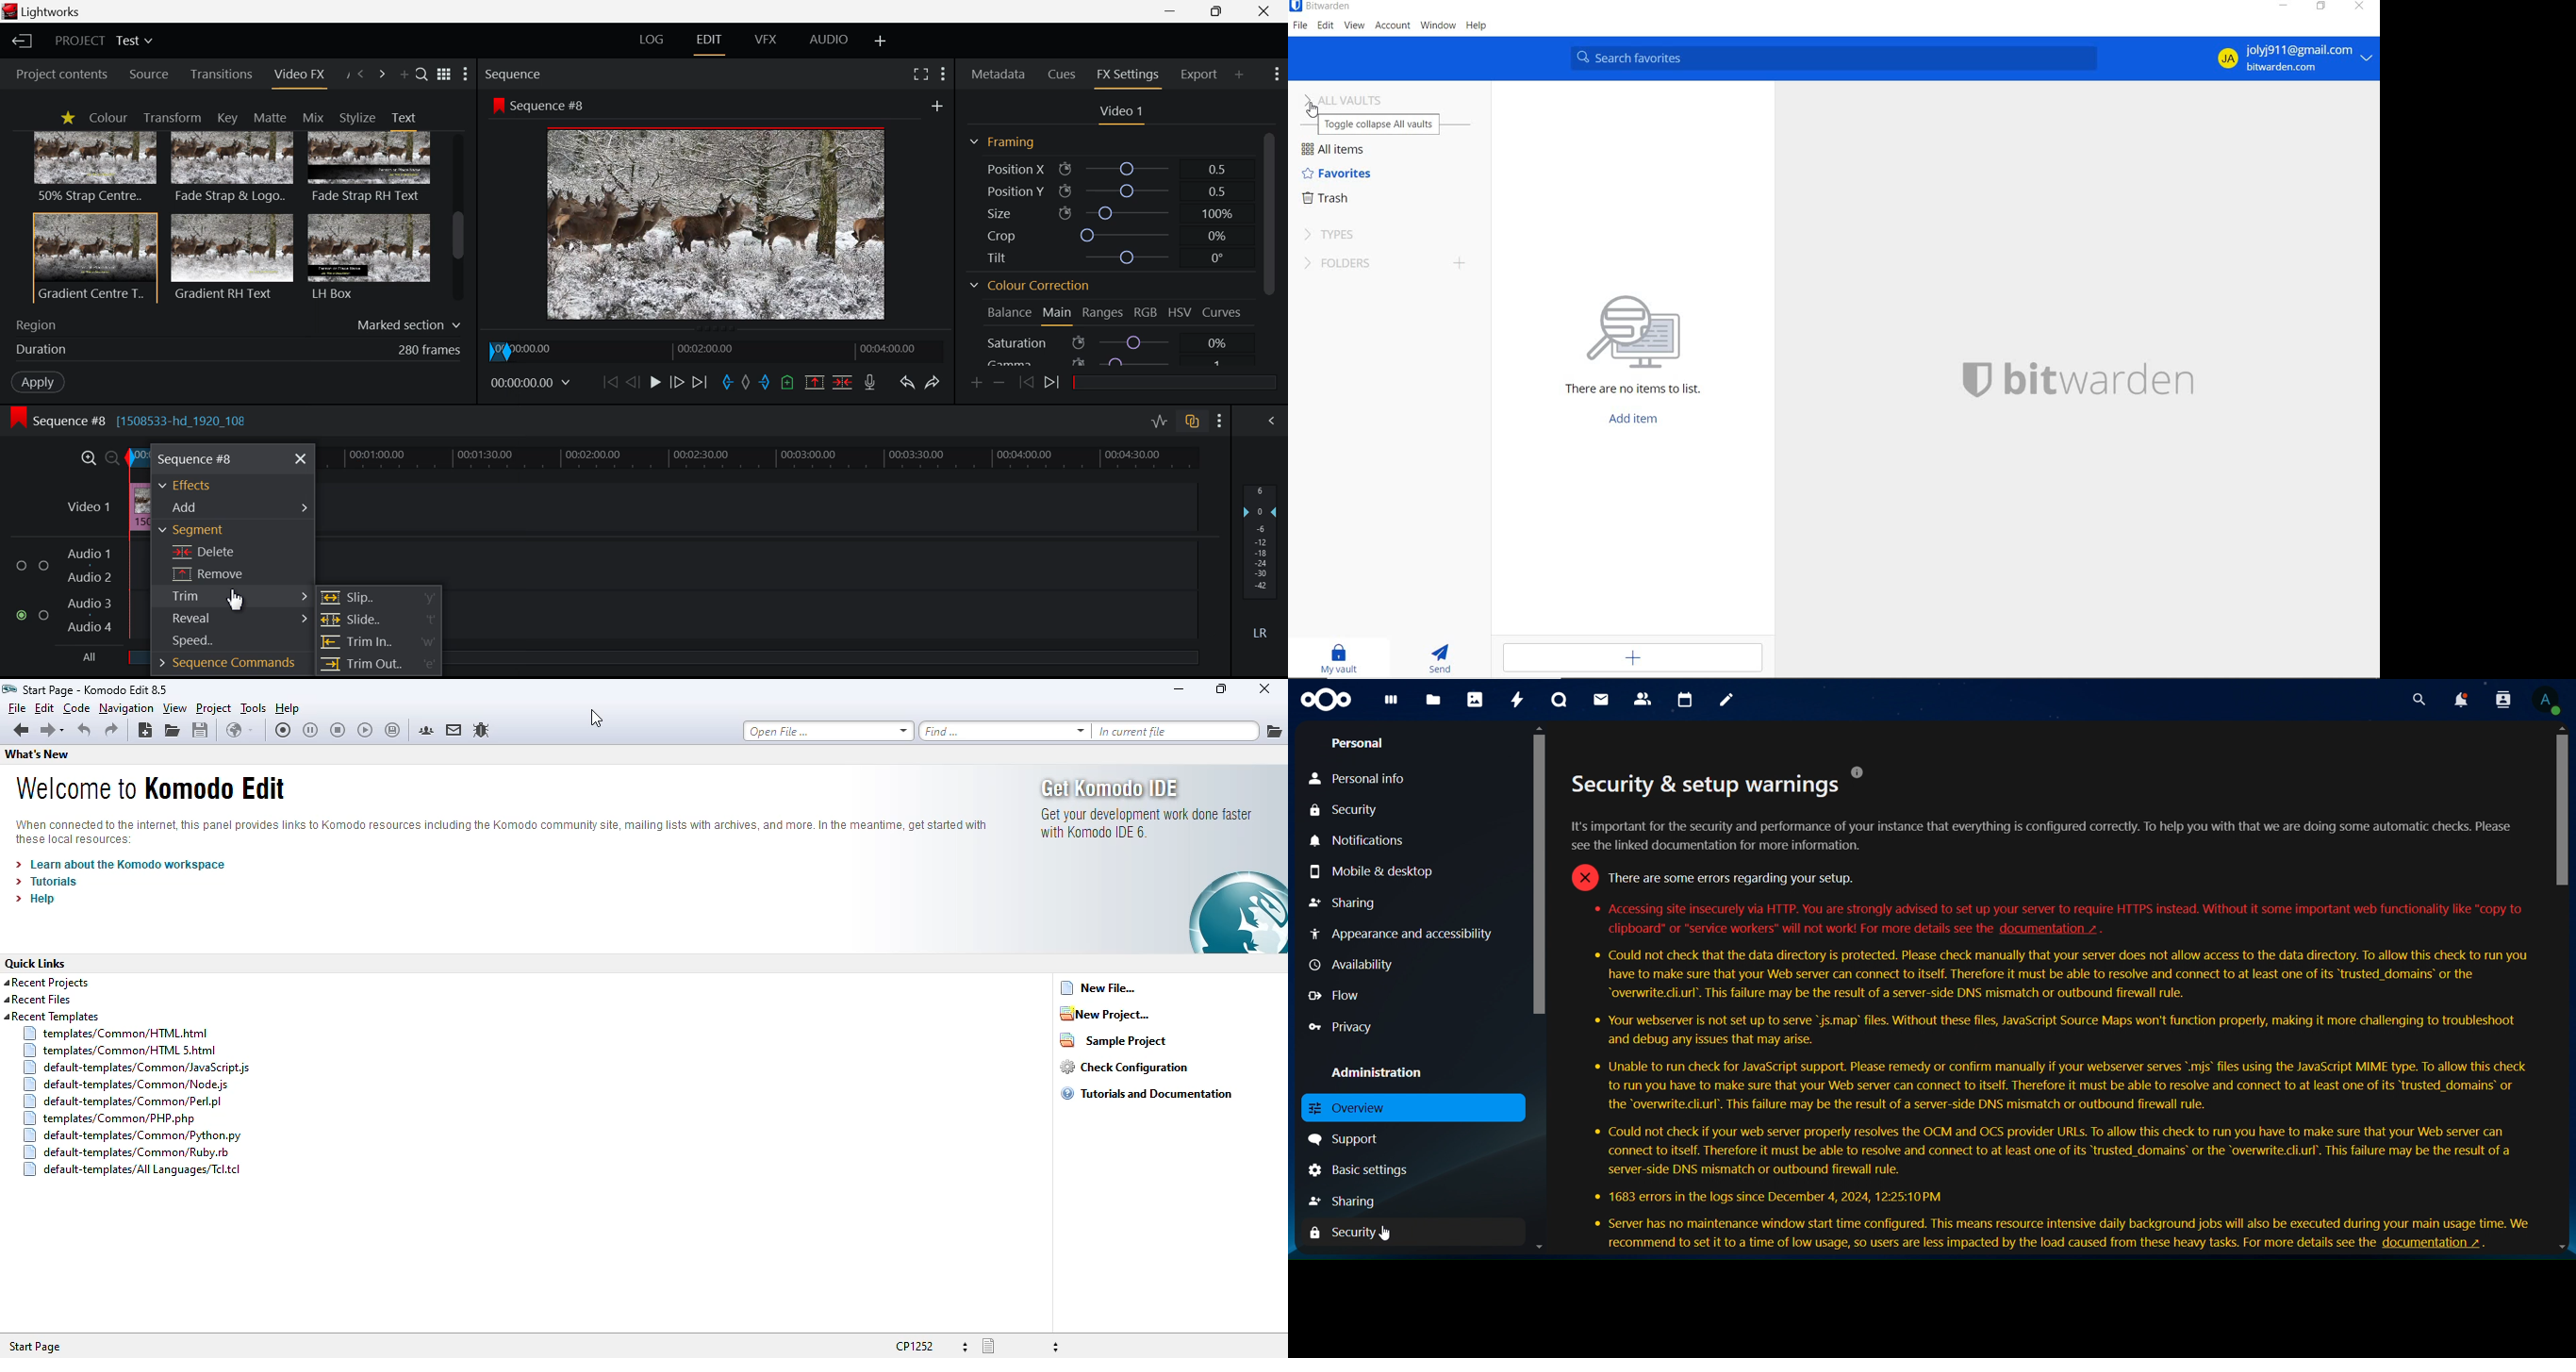 This screenshot has height=1372, width=2576. What do you see at coordinates (1650, 326) in the screenshot?
I see `Searching for file image` at bounding box center [1650, 326].